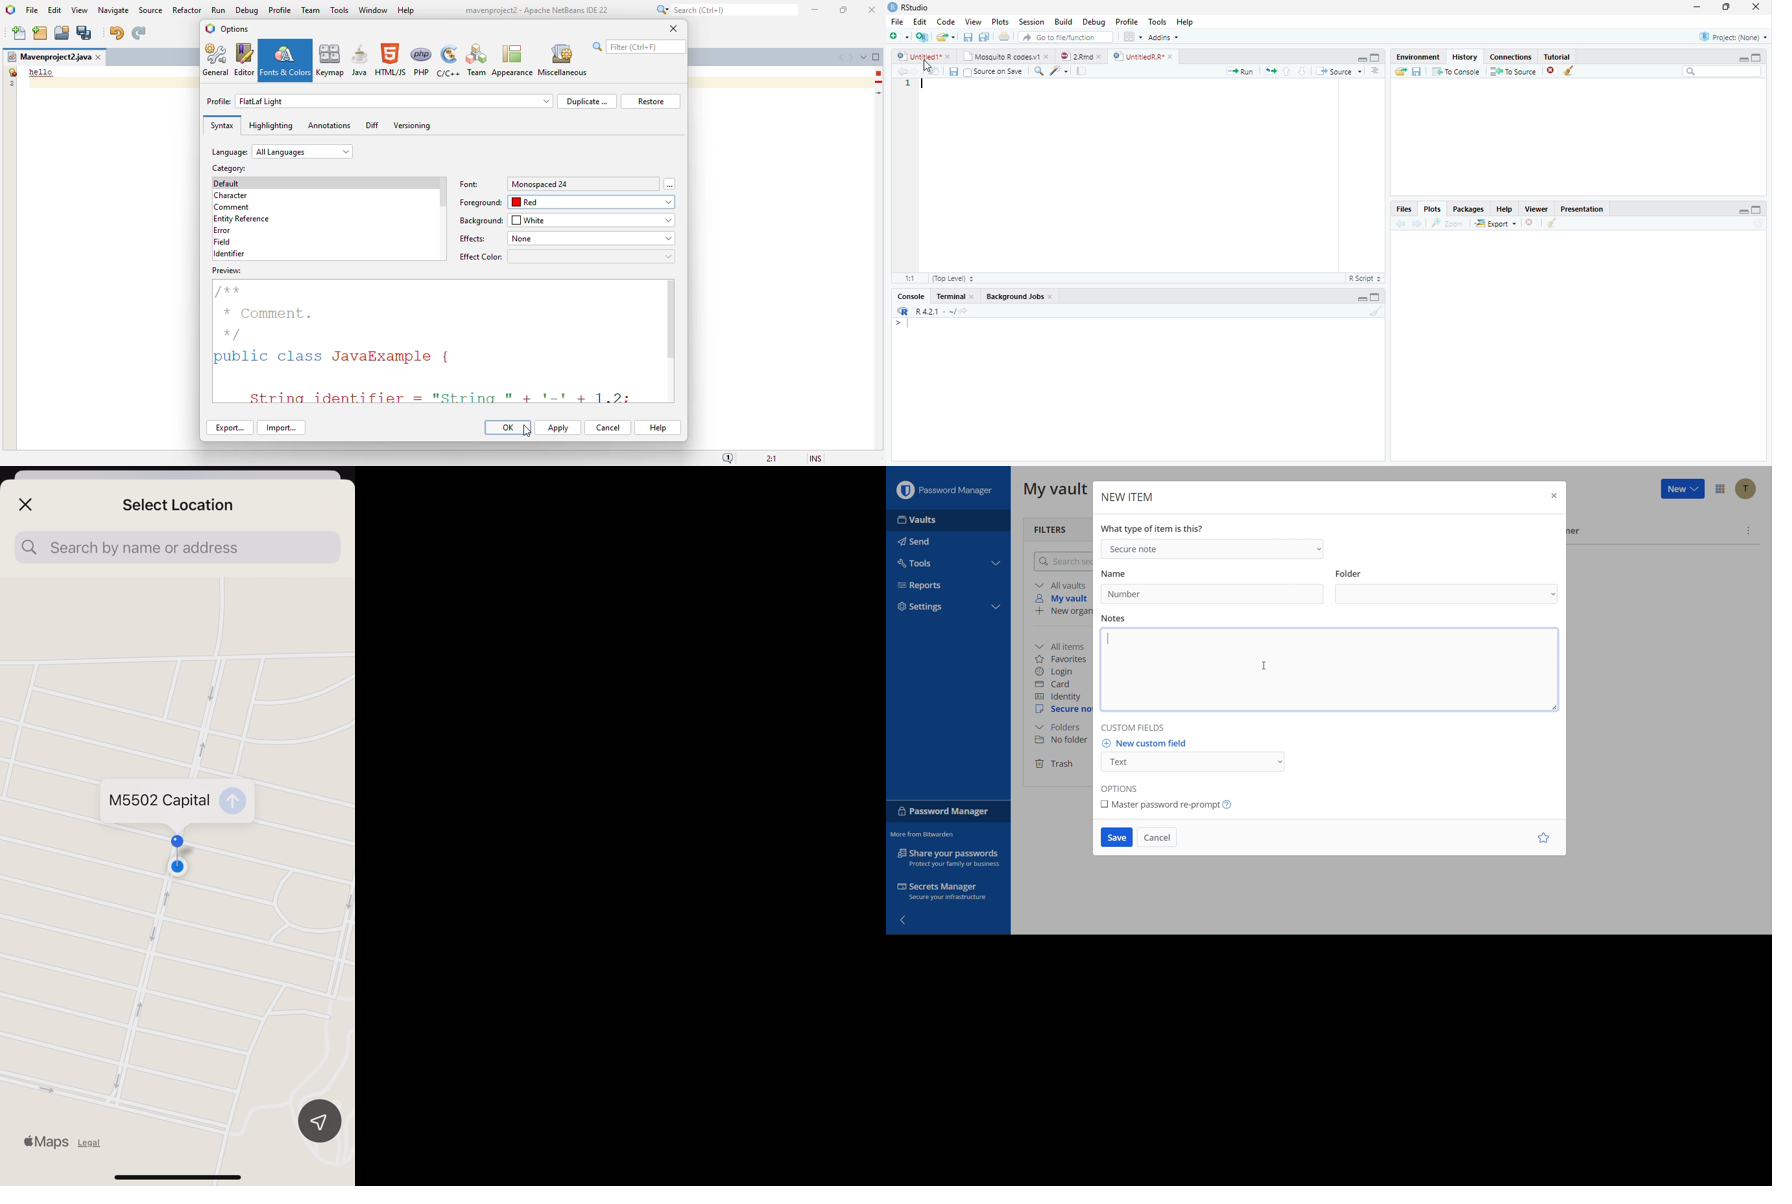 Image resolution: width=1792 pixels, height=1204 pixels. What do you see at coordinates (230, 196) in the screenshot?
I see `character` at bounding box center [230, 196].